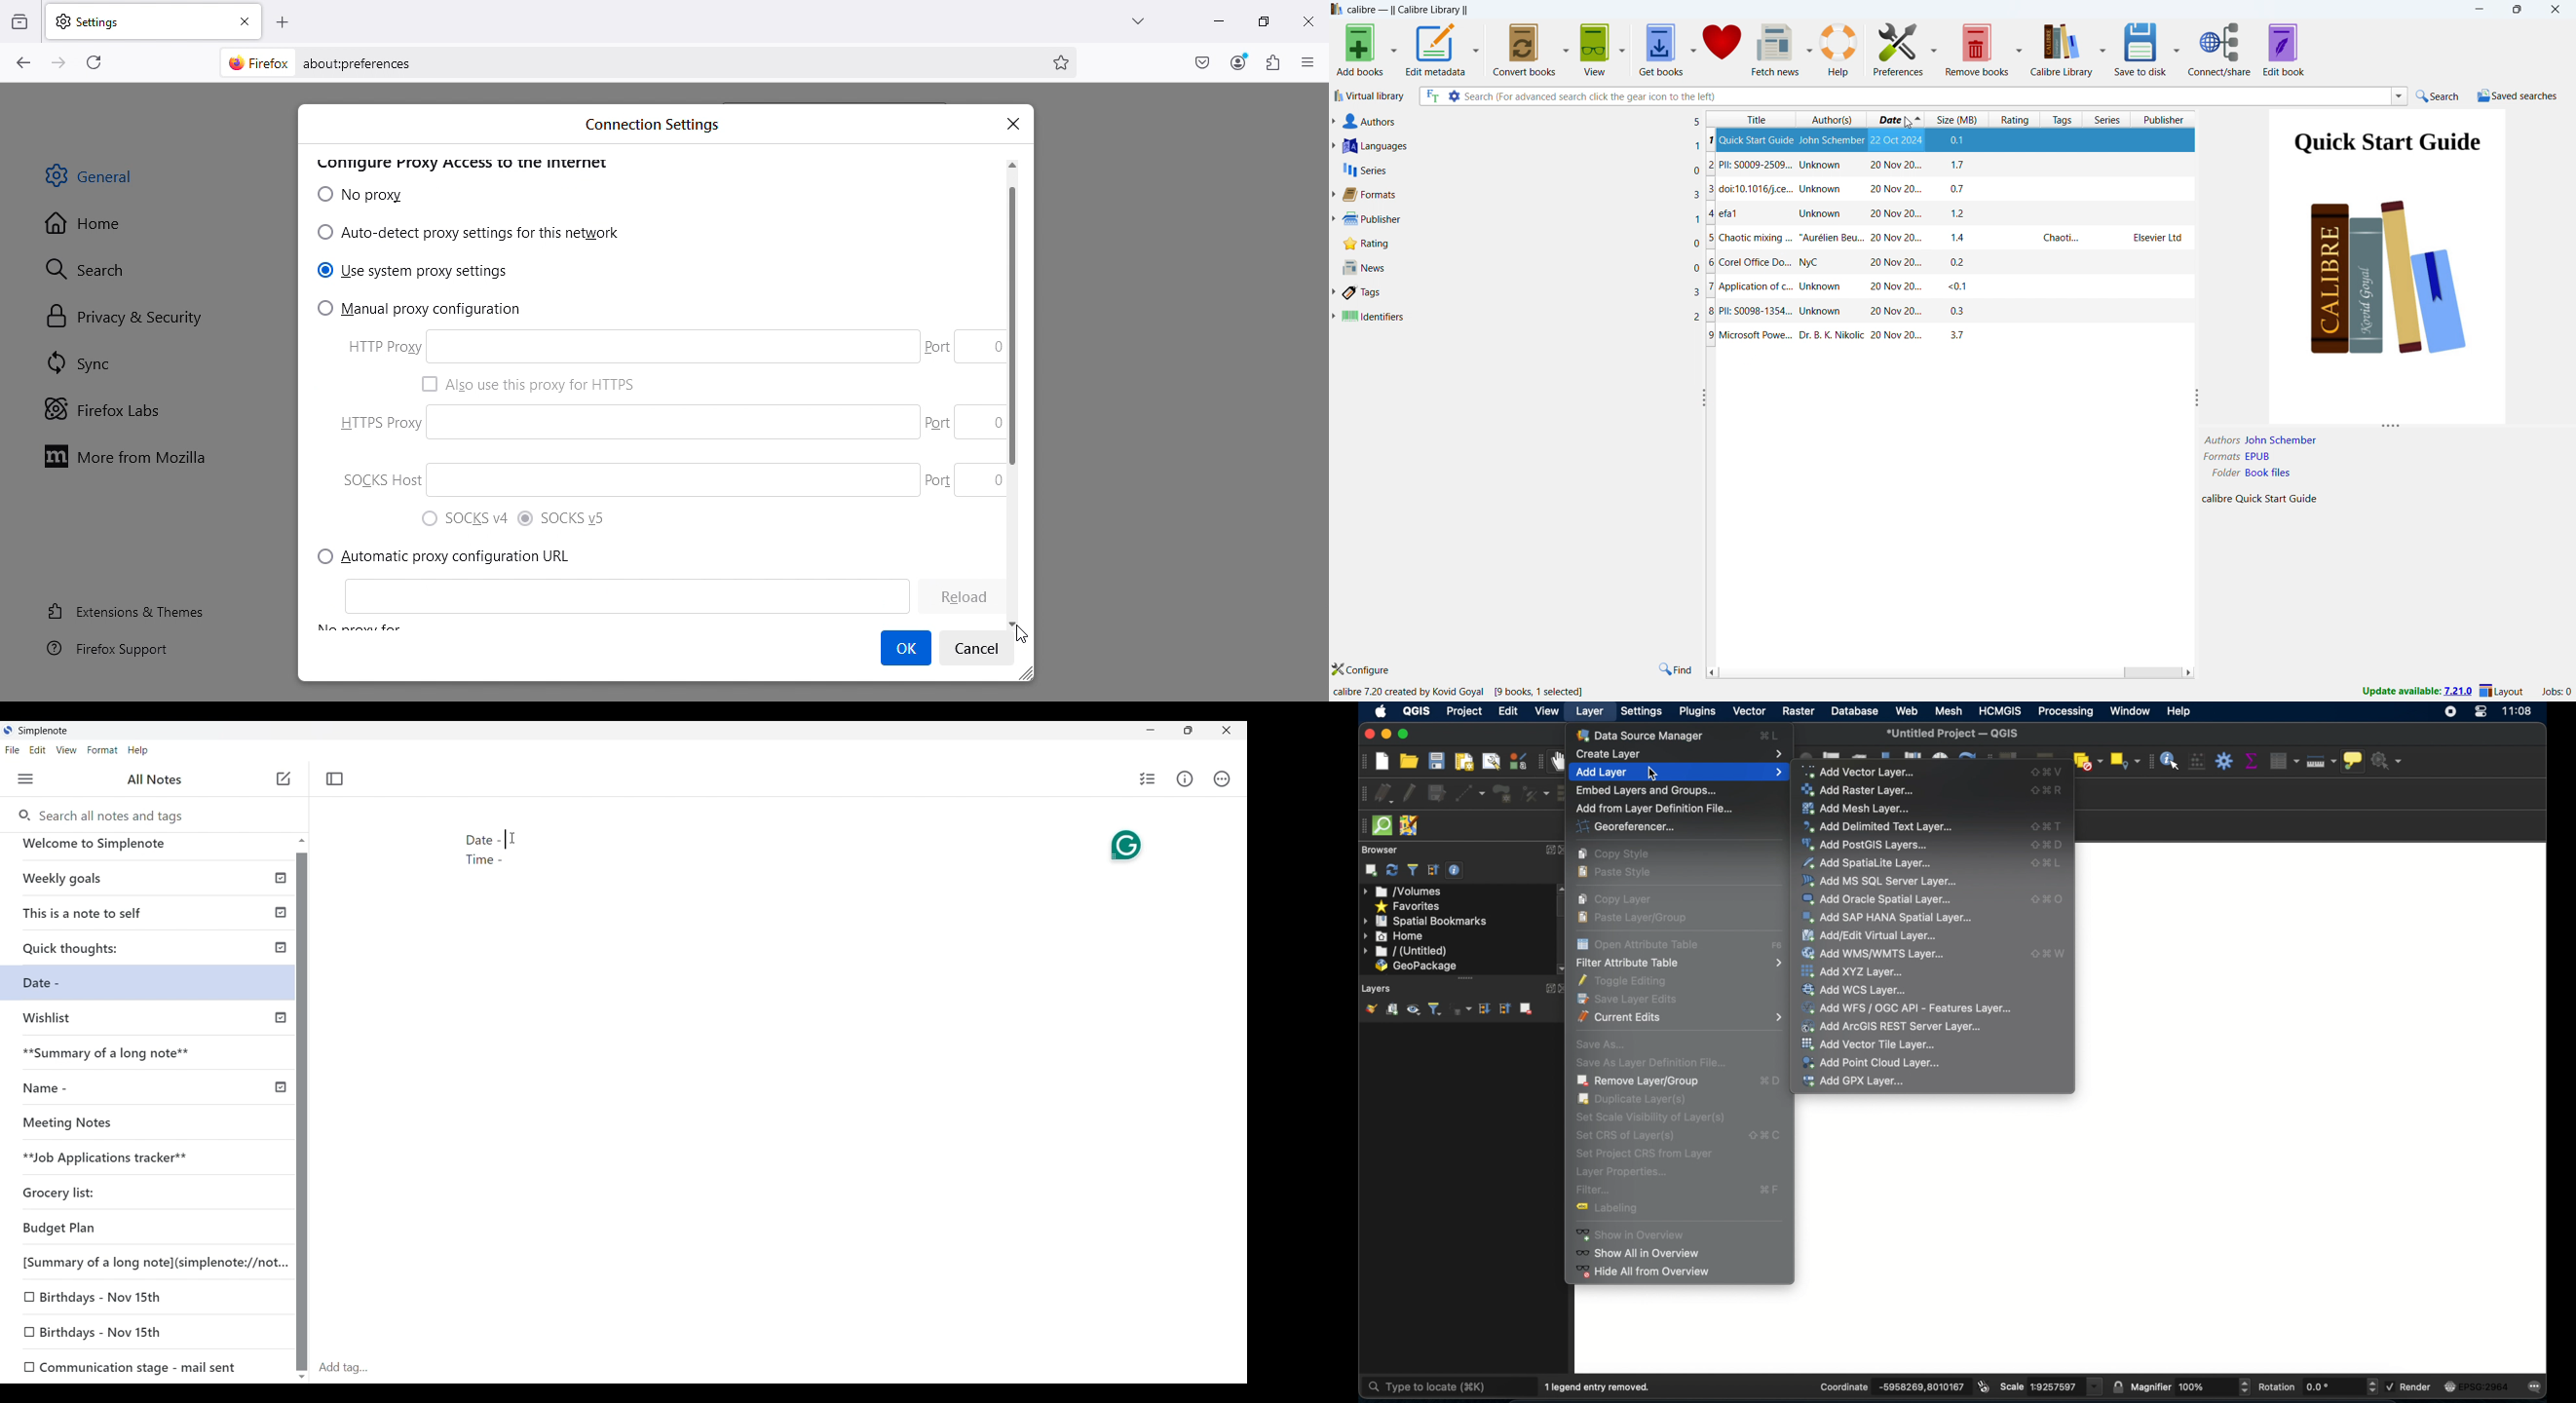  I want to click on Unpublished note, so click(99, 1333).